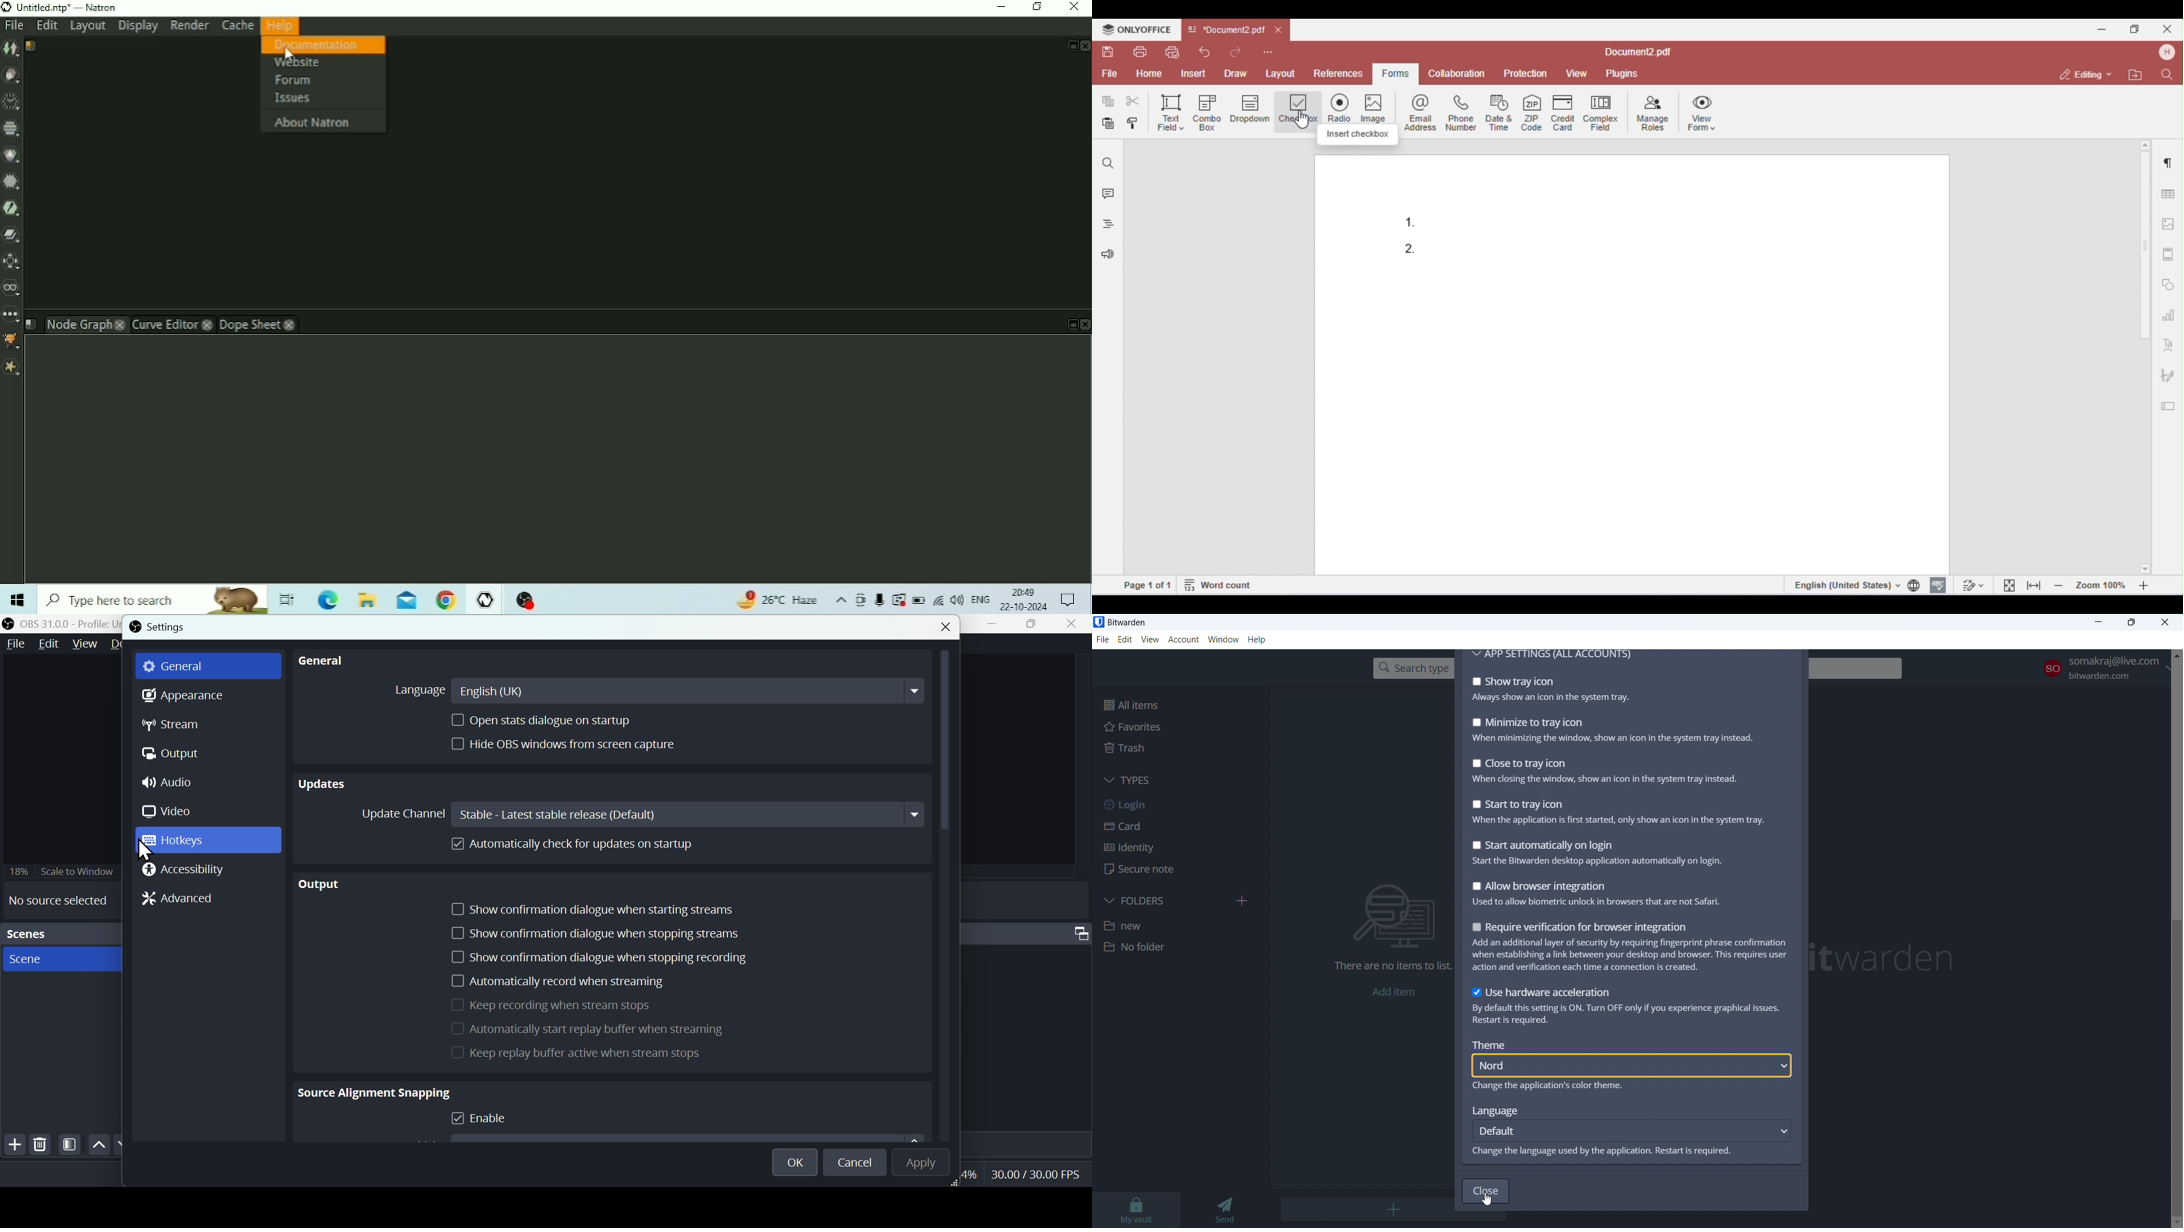 This screenshot has height=1232, width=2184. Describe the element at coordinates (1037, 1176) in the screenshot. I see `Performance bar paanchala` at that location.